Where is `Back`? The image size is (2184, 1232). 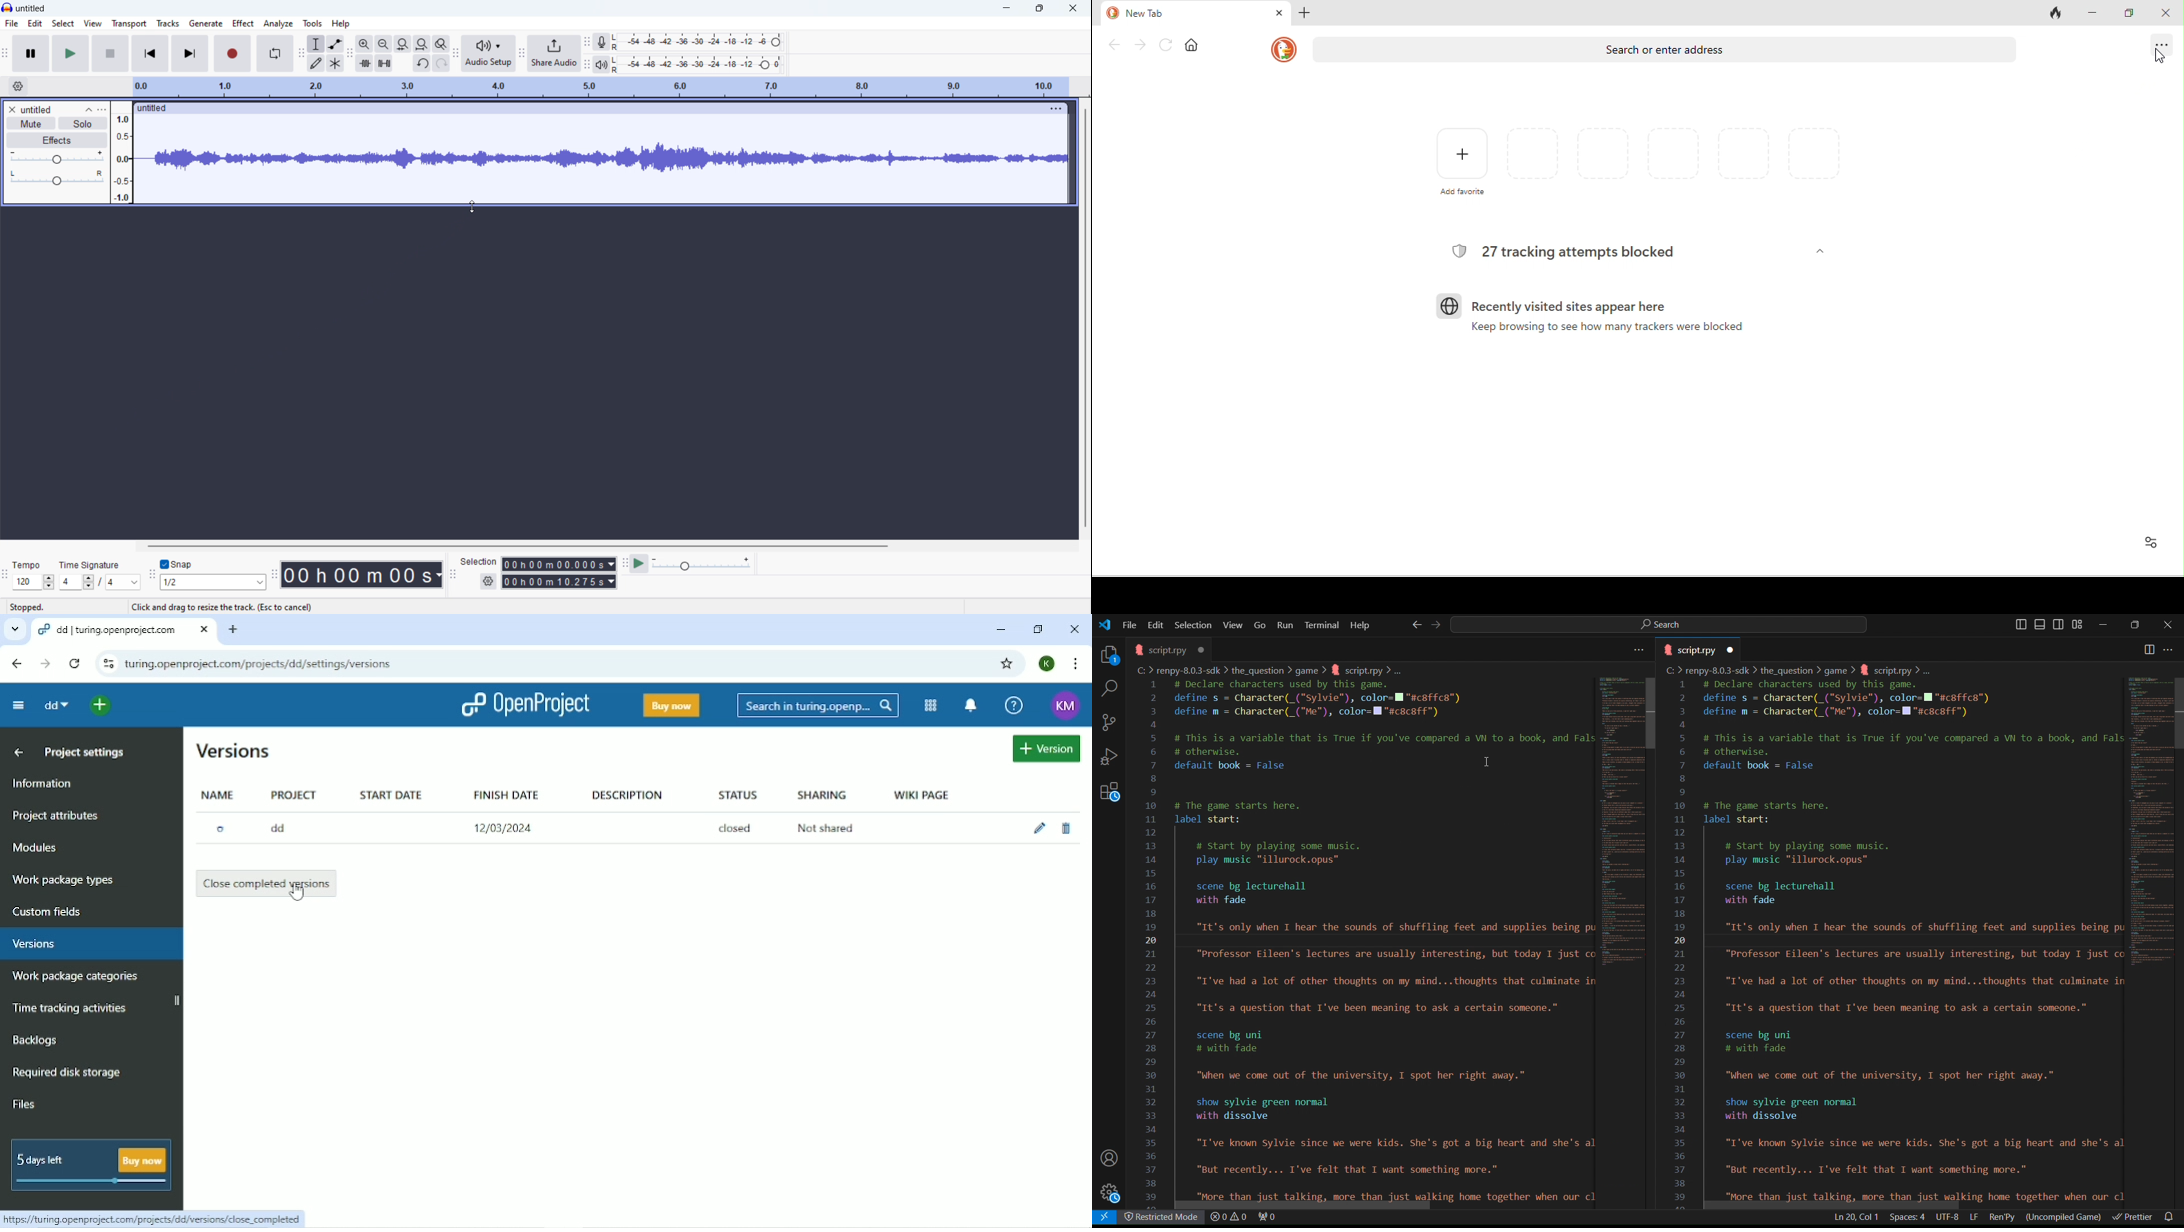
Back is located at coordinates (1414, 625).